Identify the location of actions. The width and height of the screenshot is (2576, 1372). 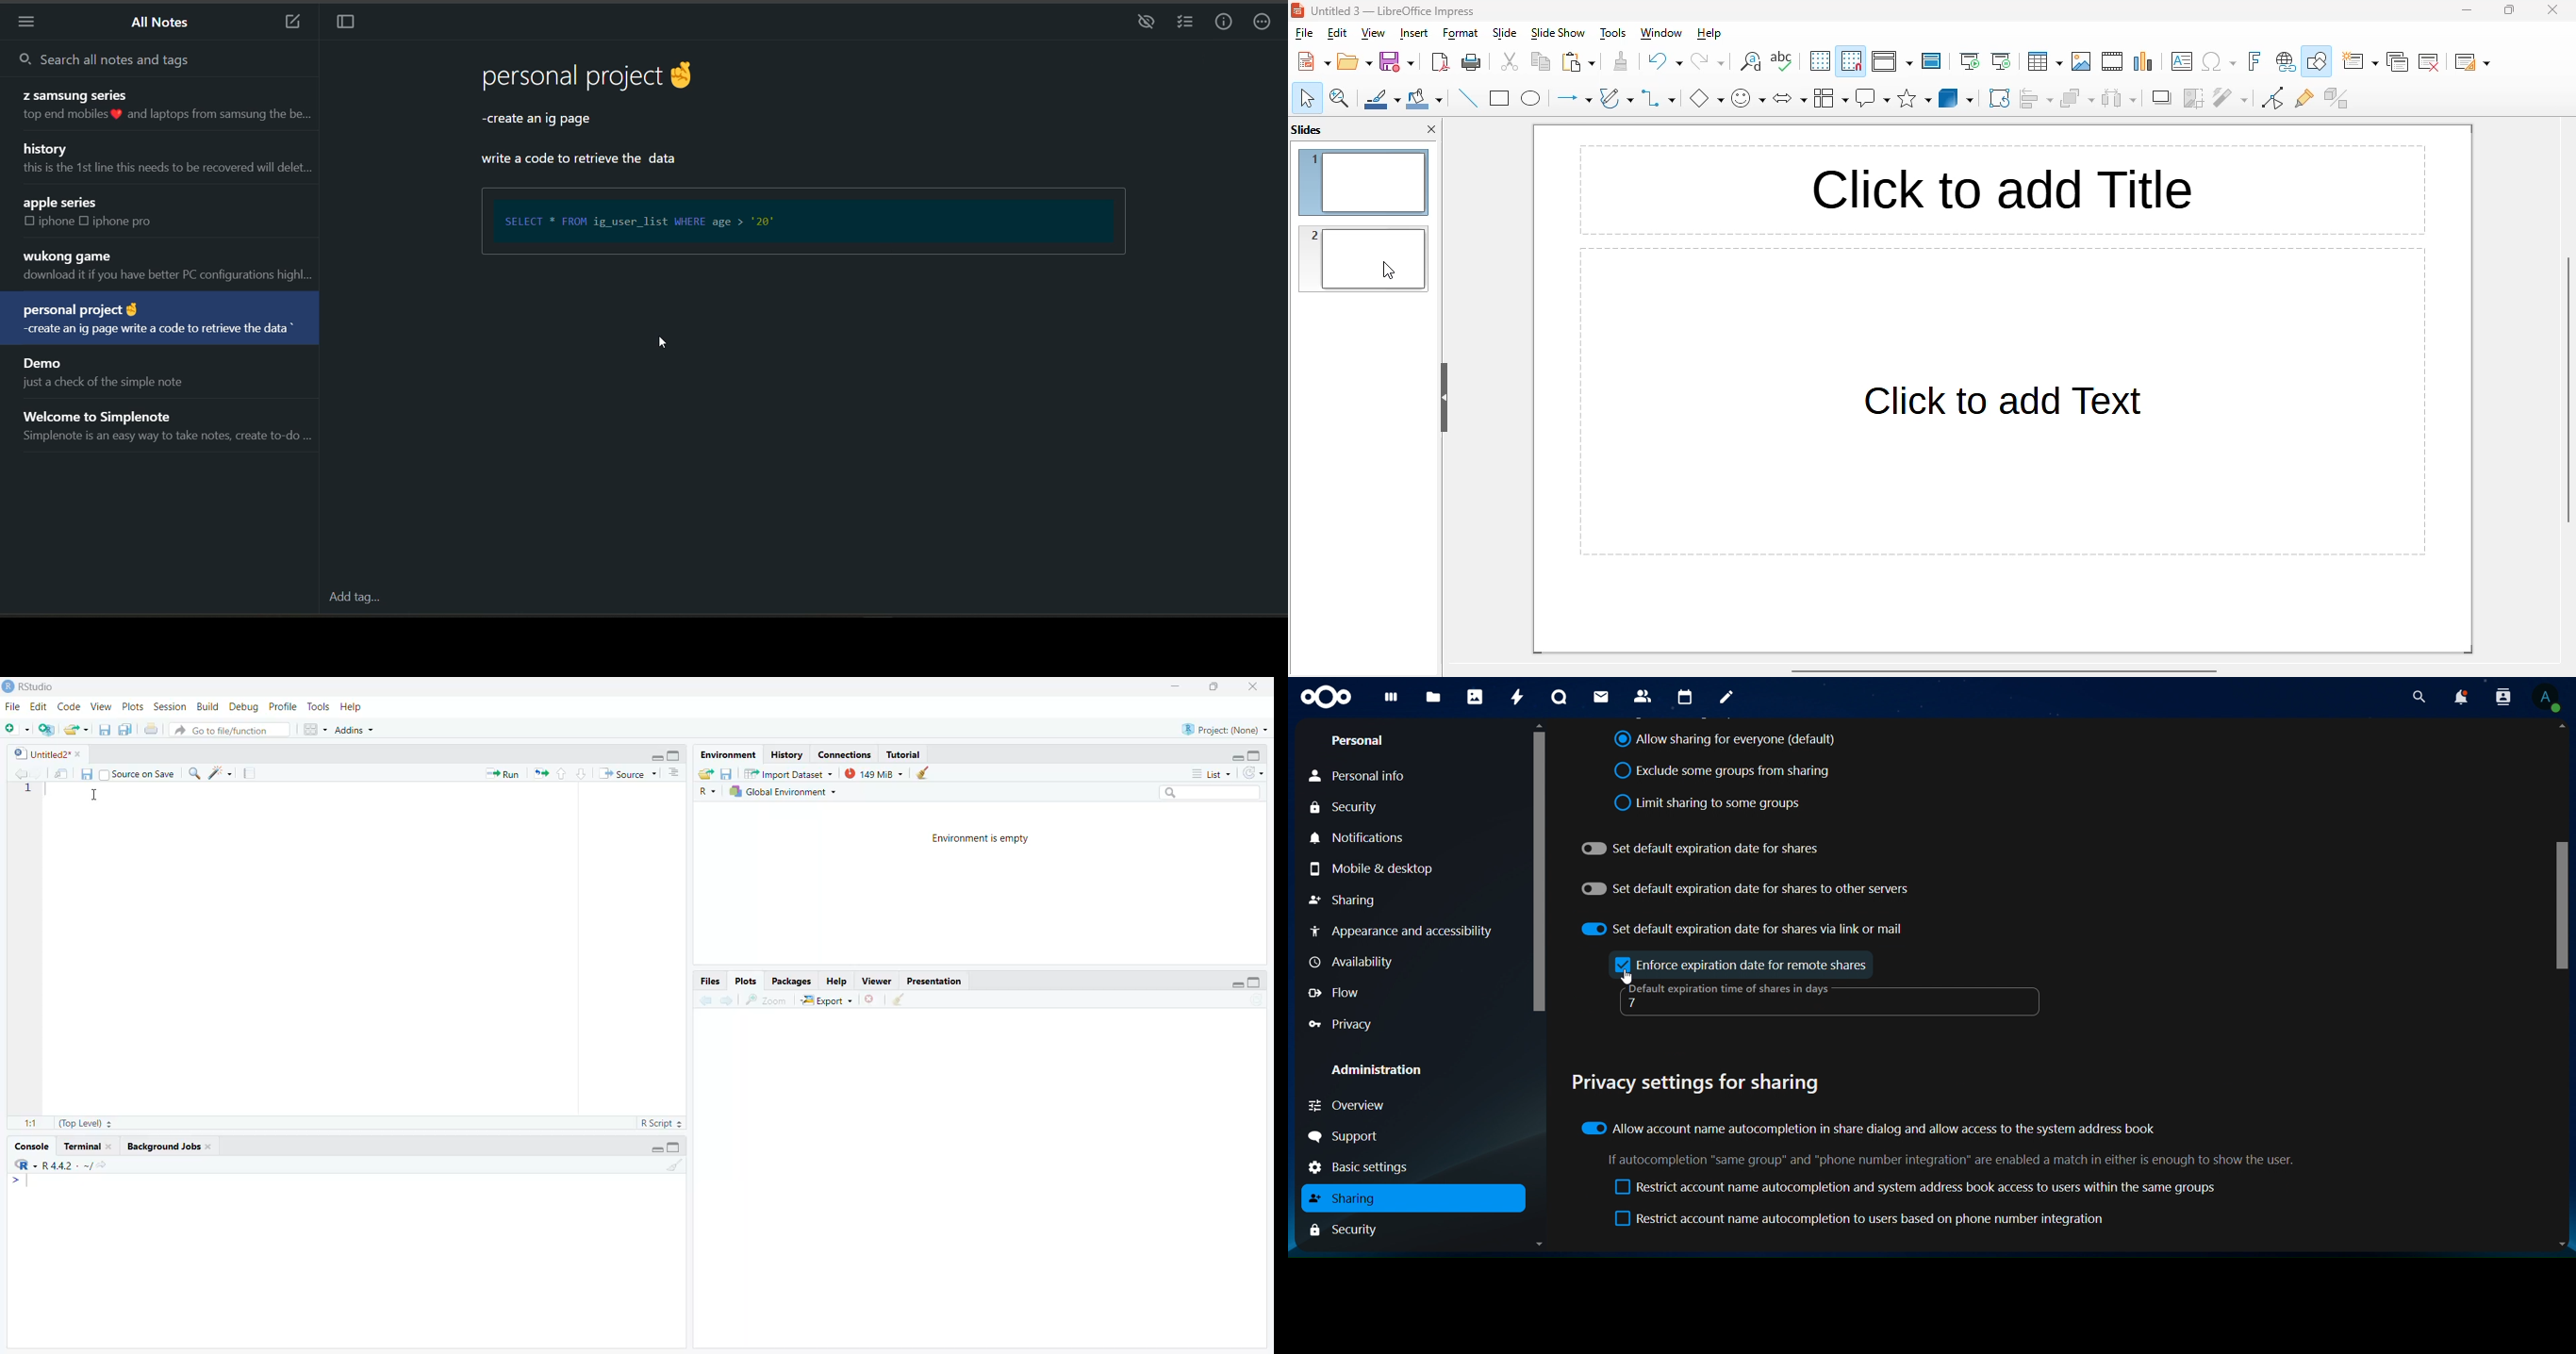
(1265, 23).